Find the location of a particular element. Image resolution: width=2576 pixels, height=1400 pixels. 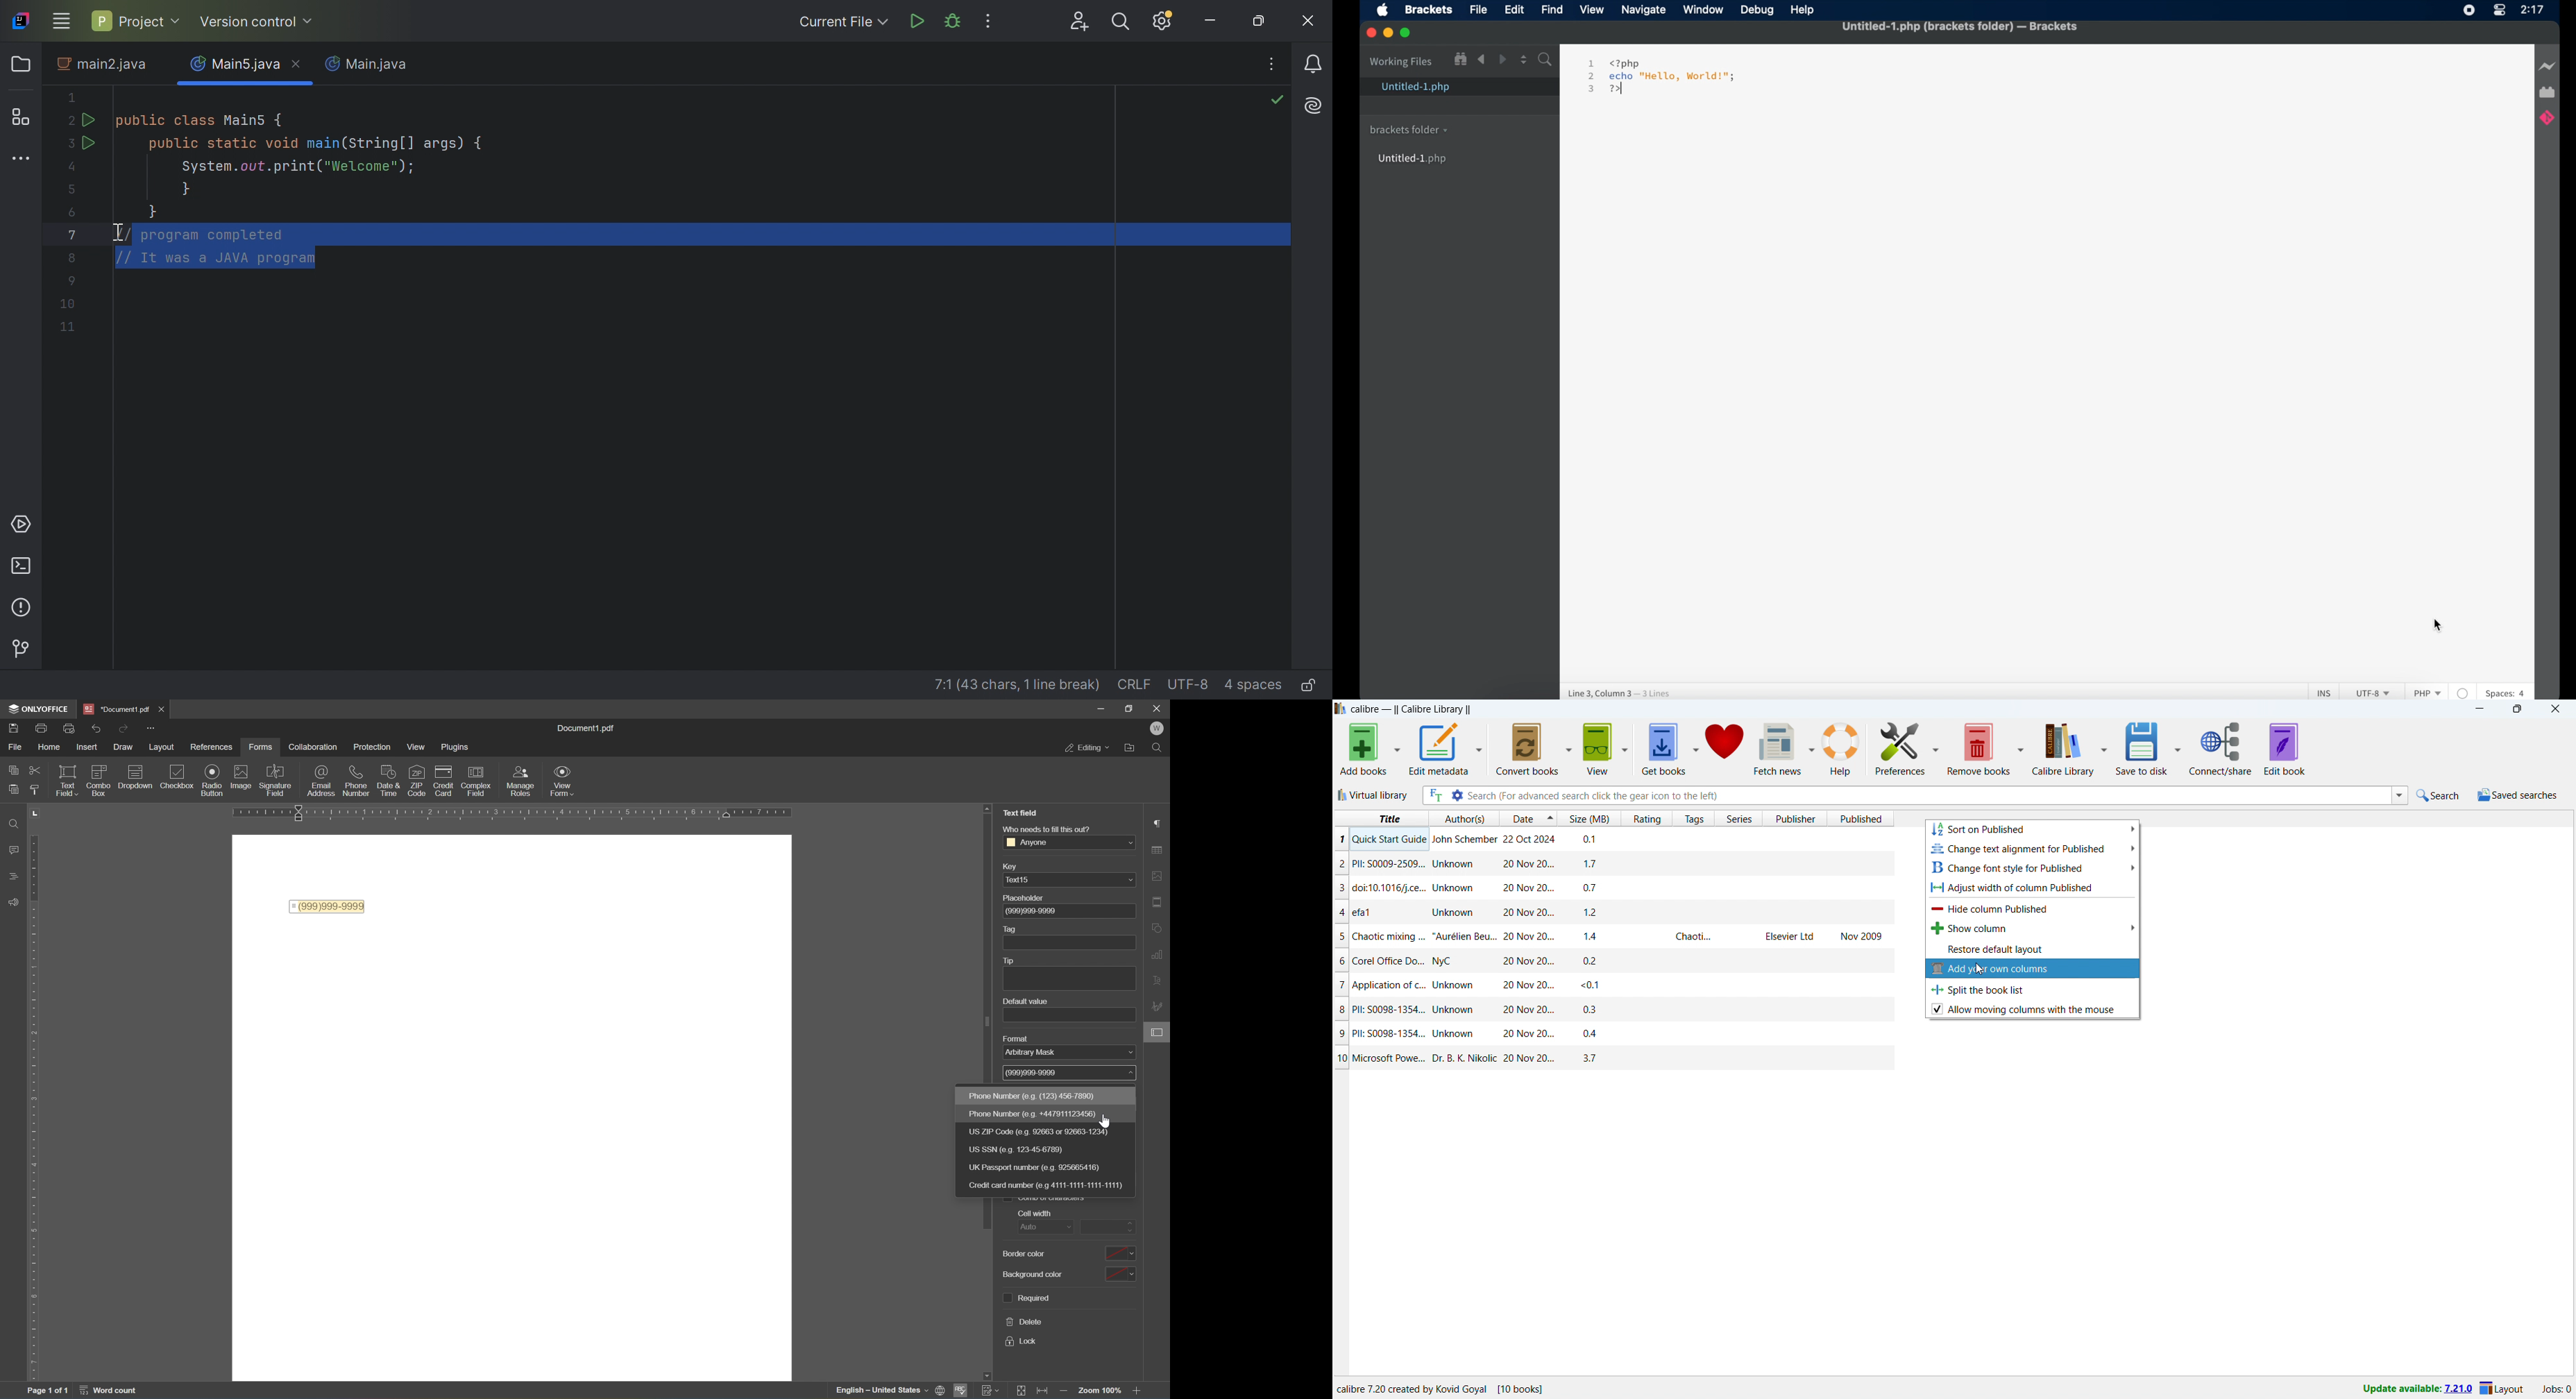

hide column published is located at coordinates (2033, 907).